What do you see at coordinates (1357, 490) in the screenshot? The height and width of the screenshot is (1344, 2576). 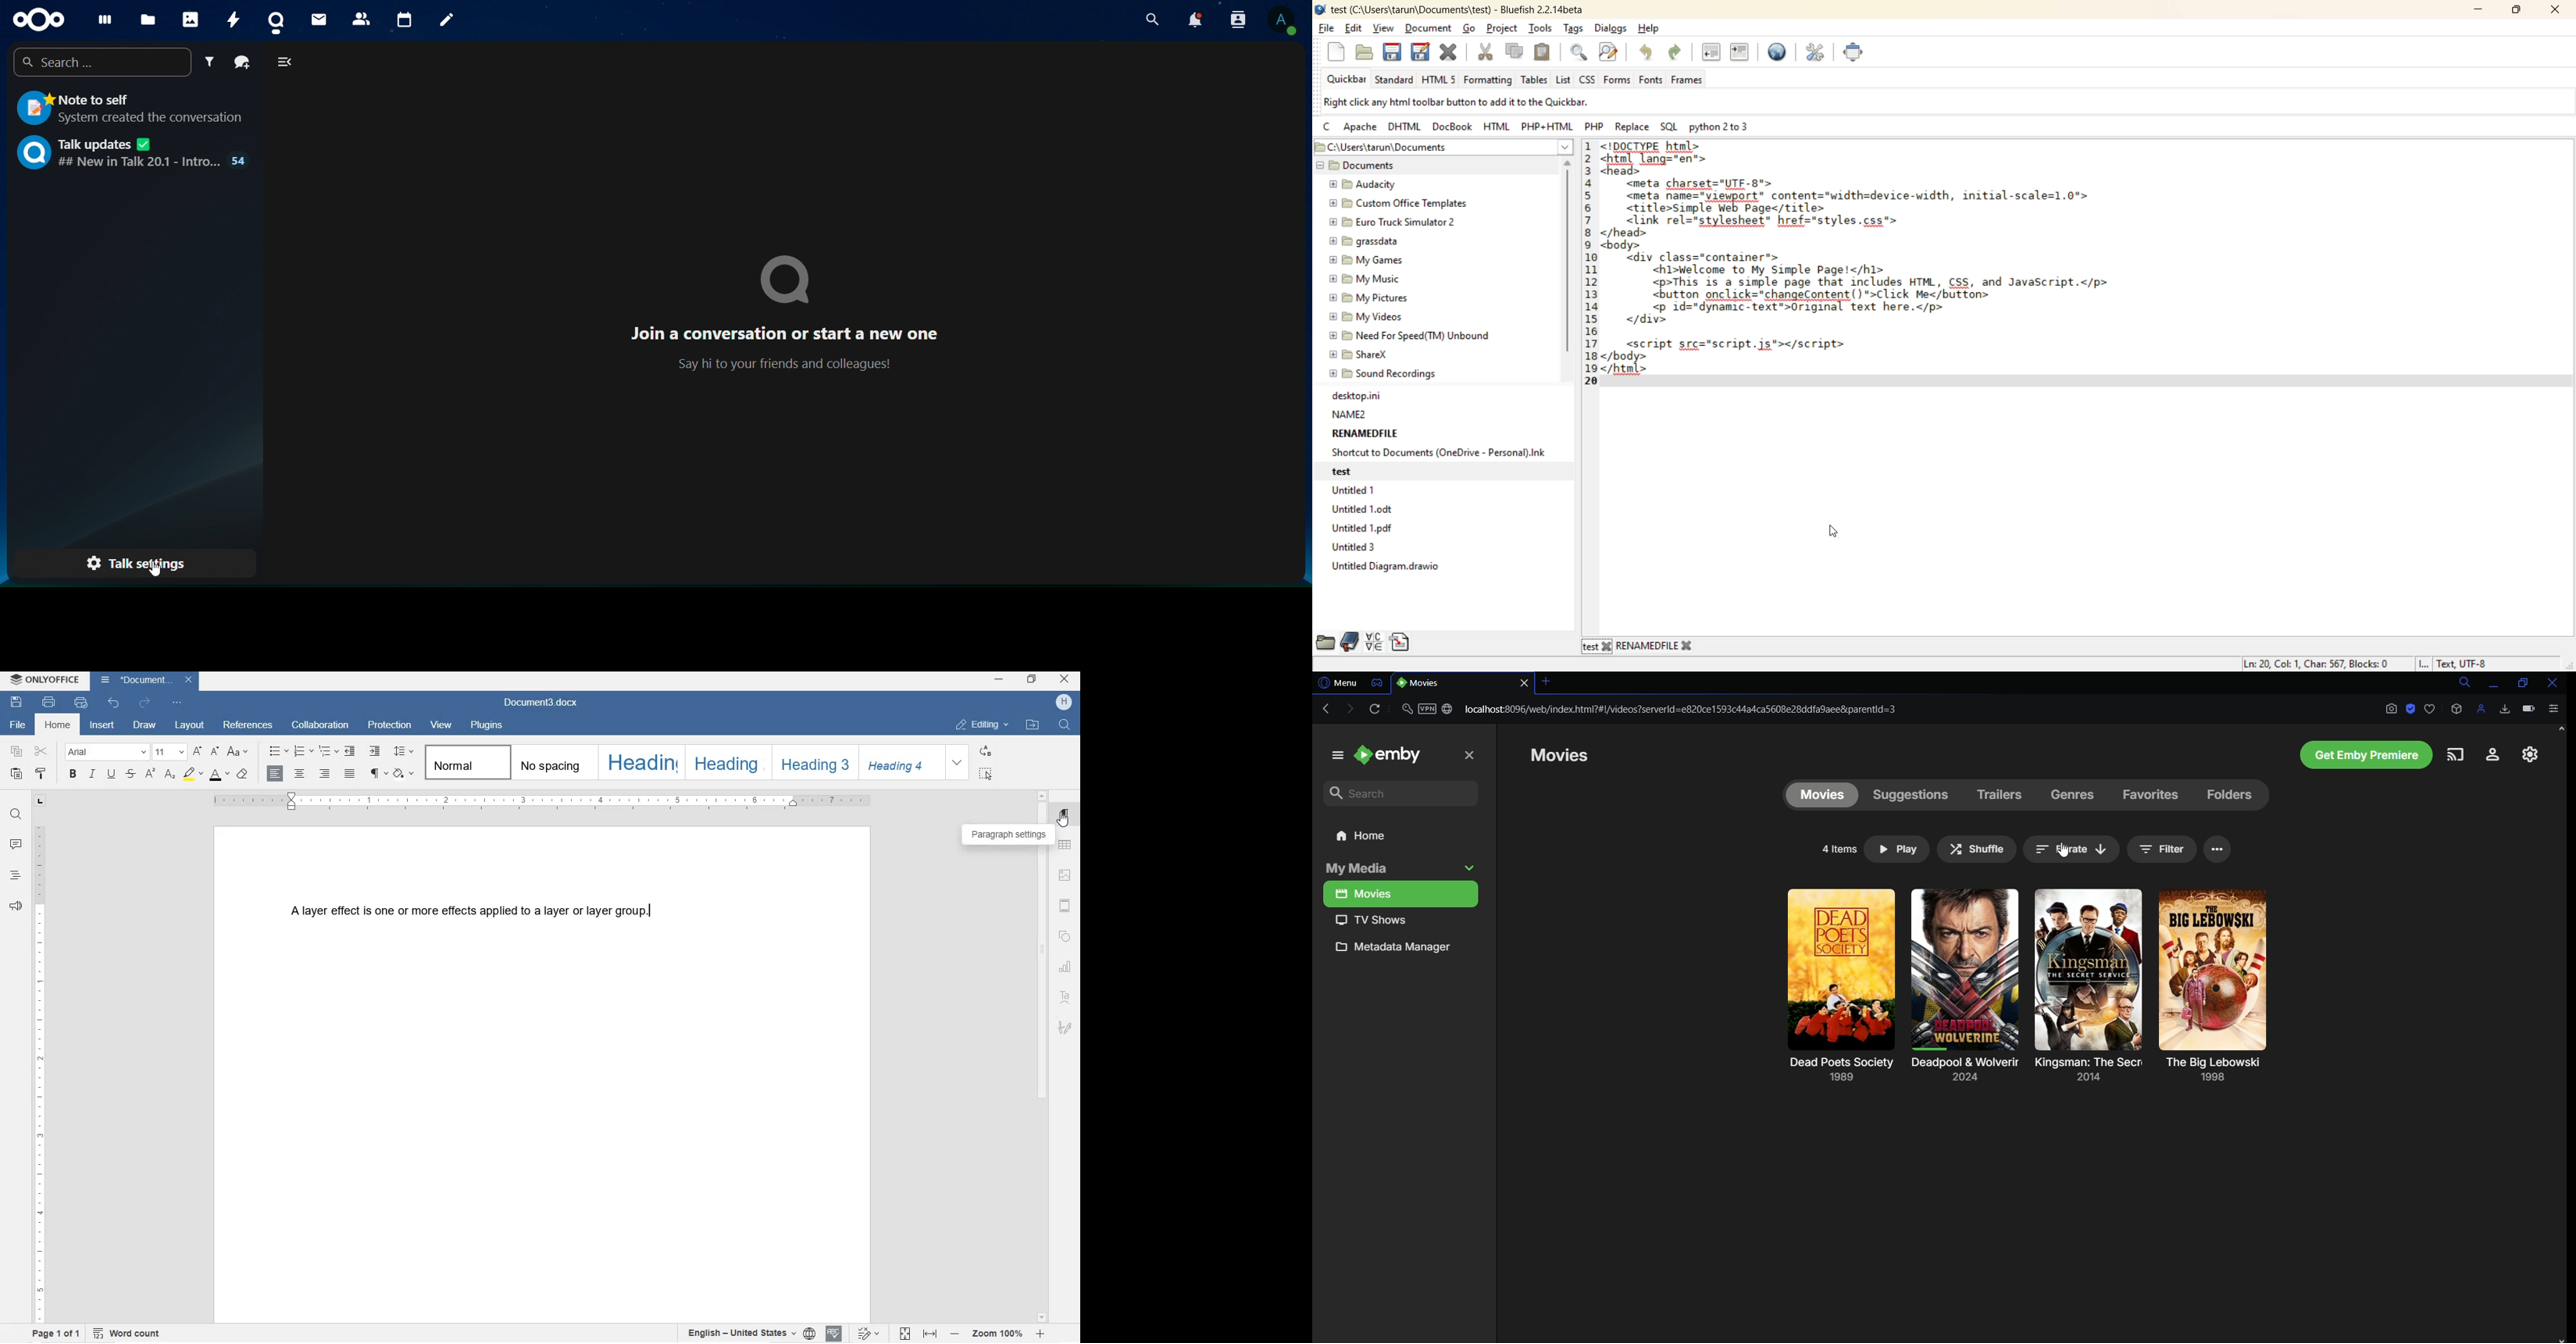 I see `Untitled 1` at bounding box center [1357, 490].